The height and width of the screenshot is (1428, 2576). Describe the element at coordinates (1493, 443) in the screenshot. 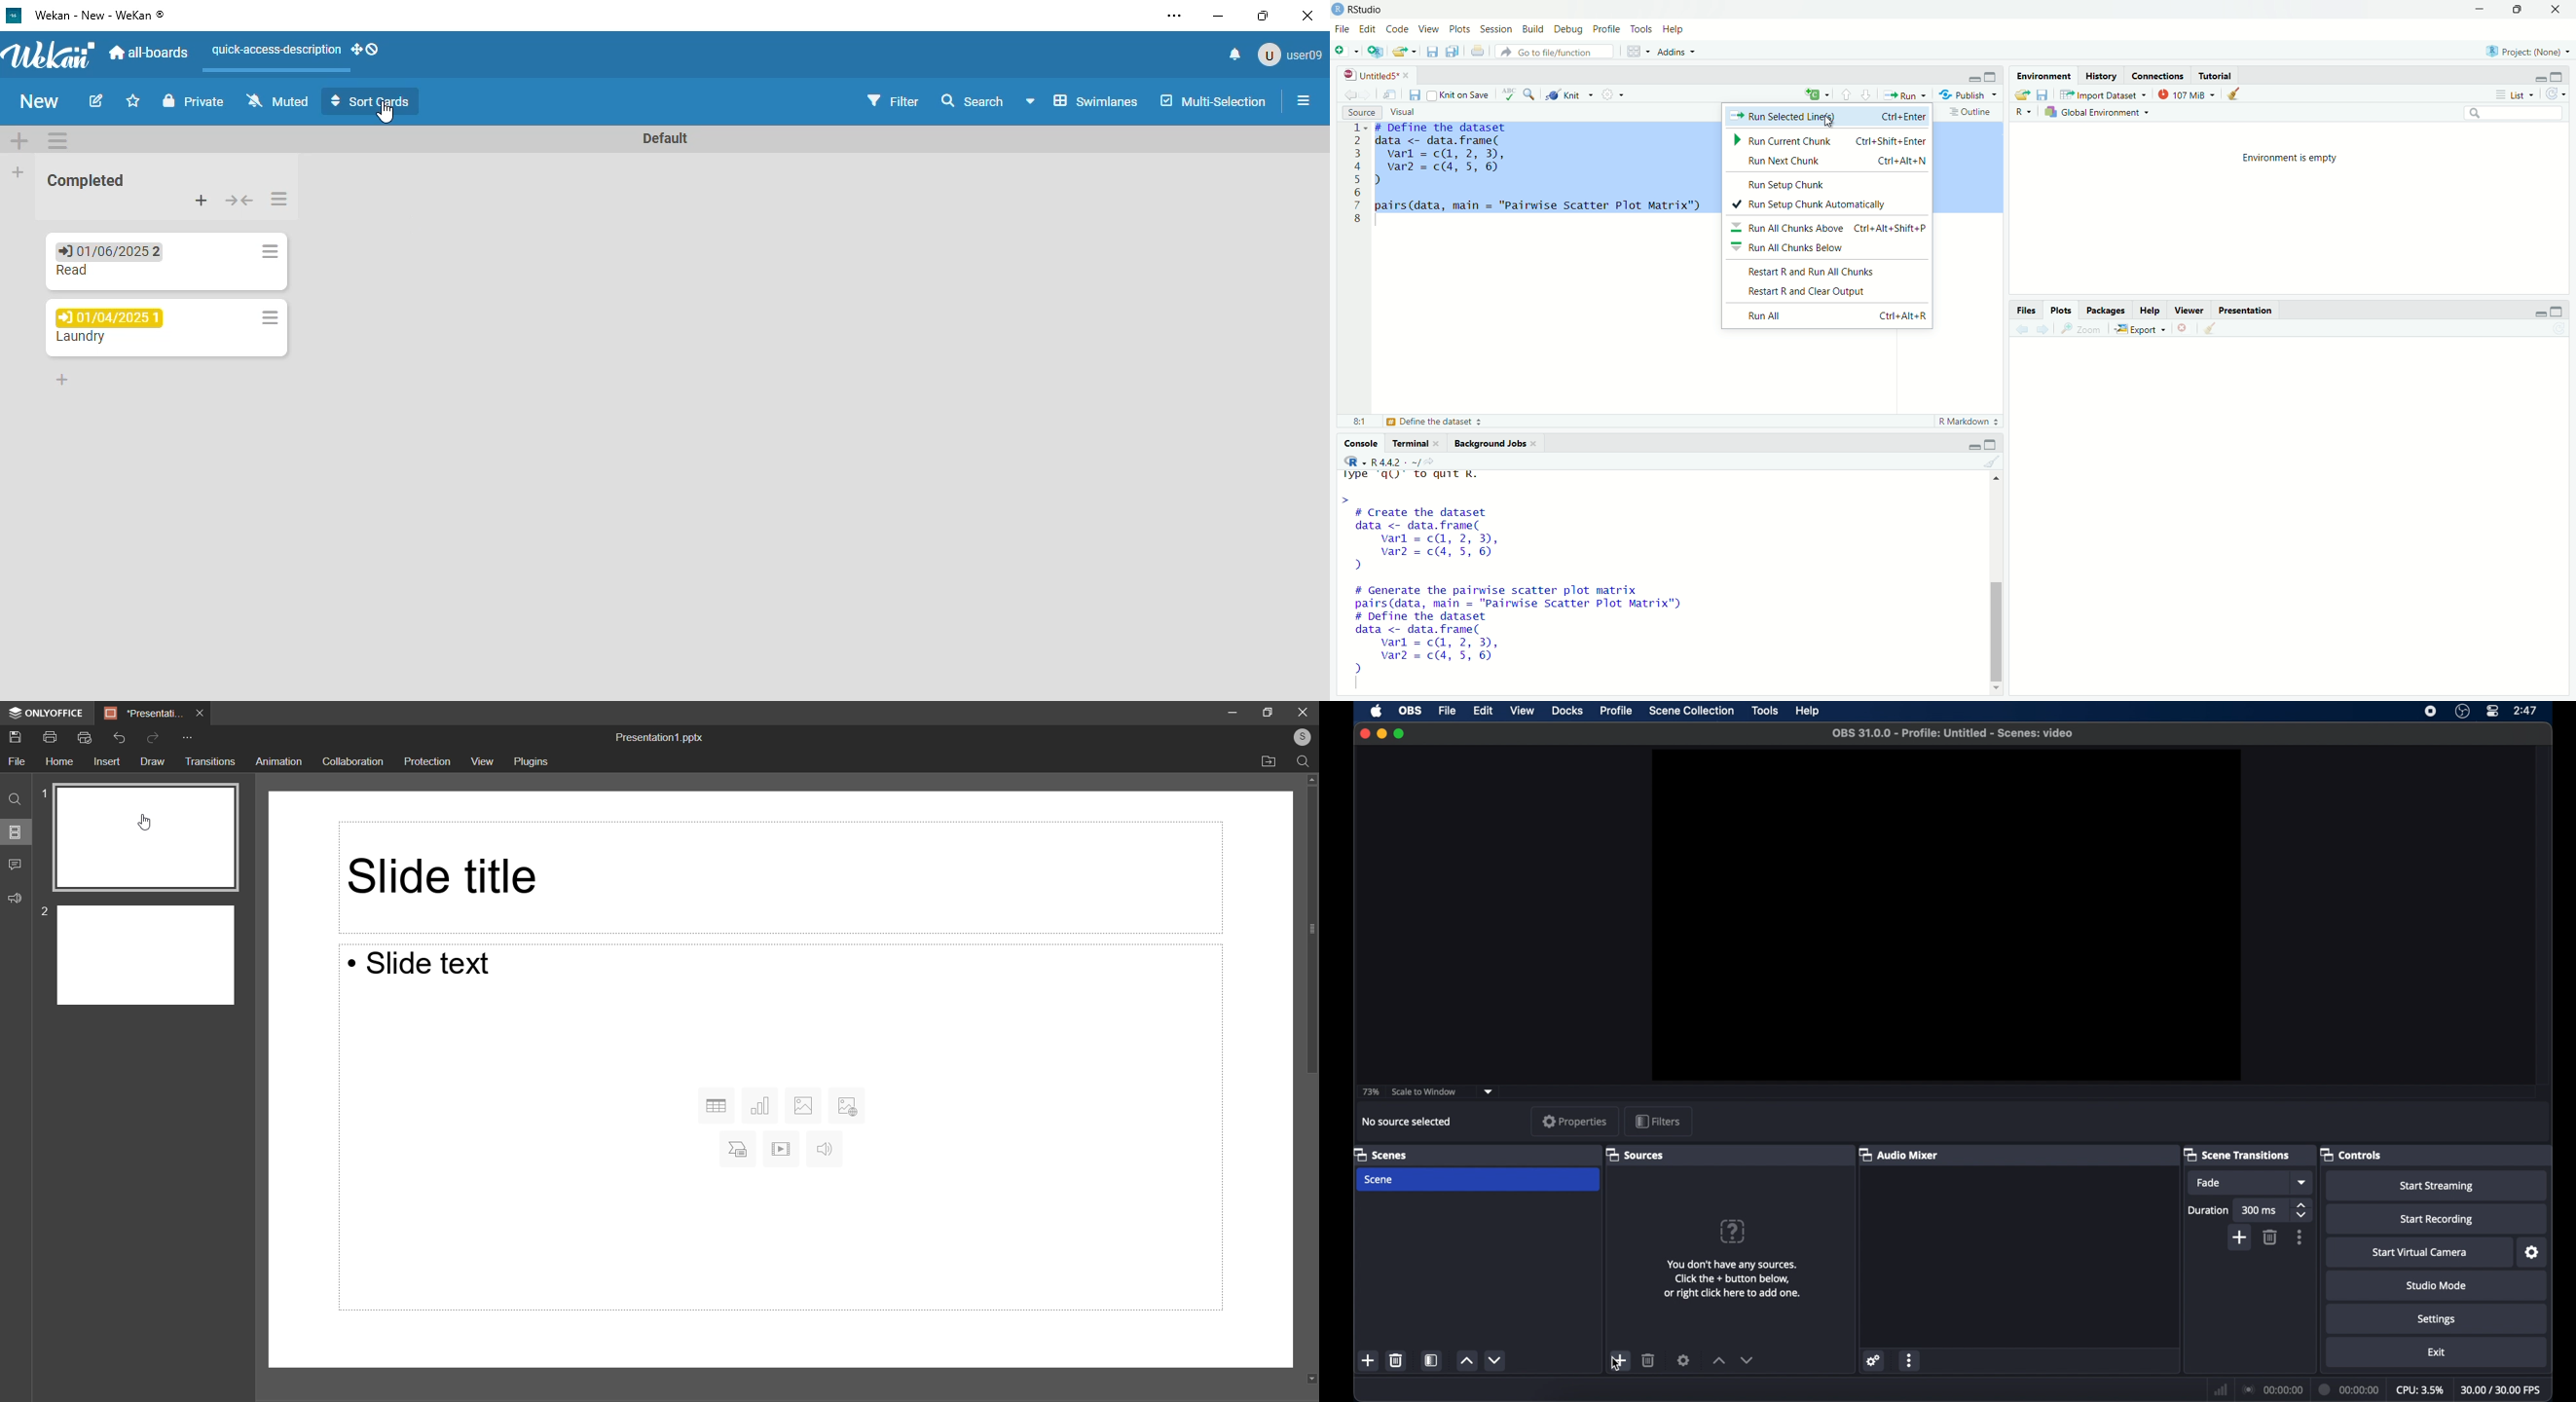

I see `Background Jobs` at that location.